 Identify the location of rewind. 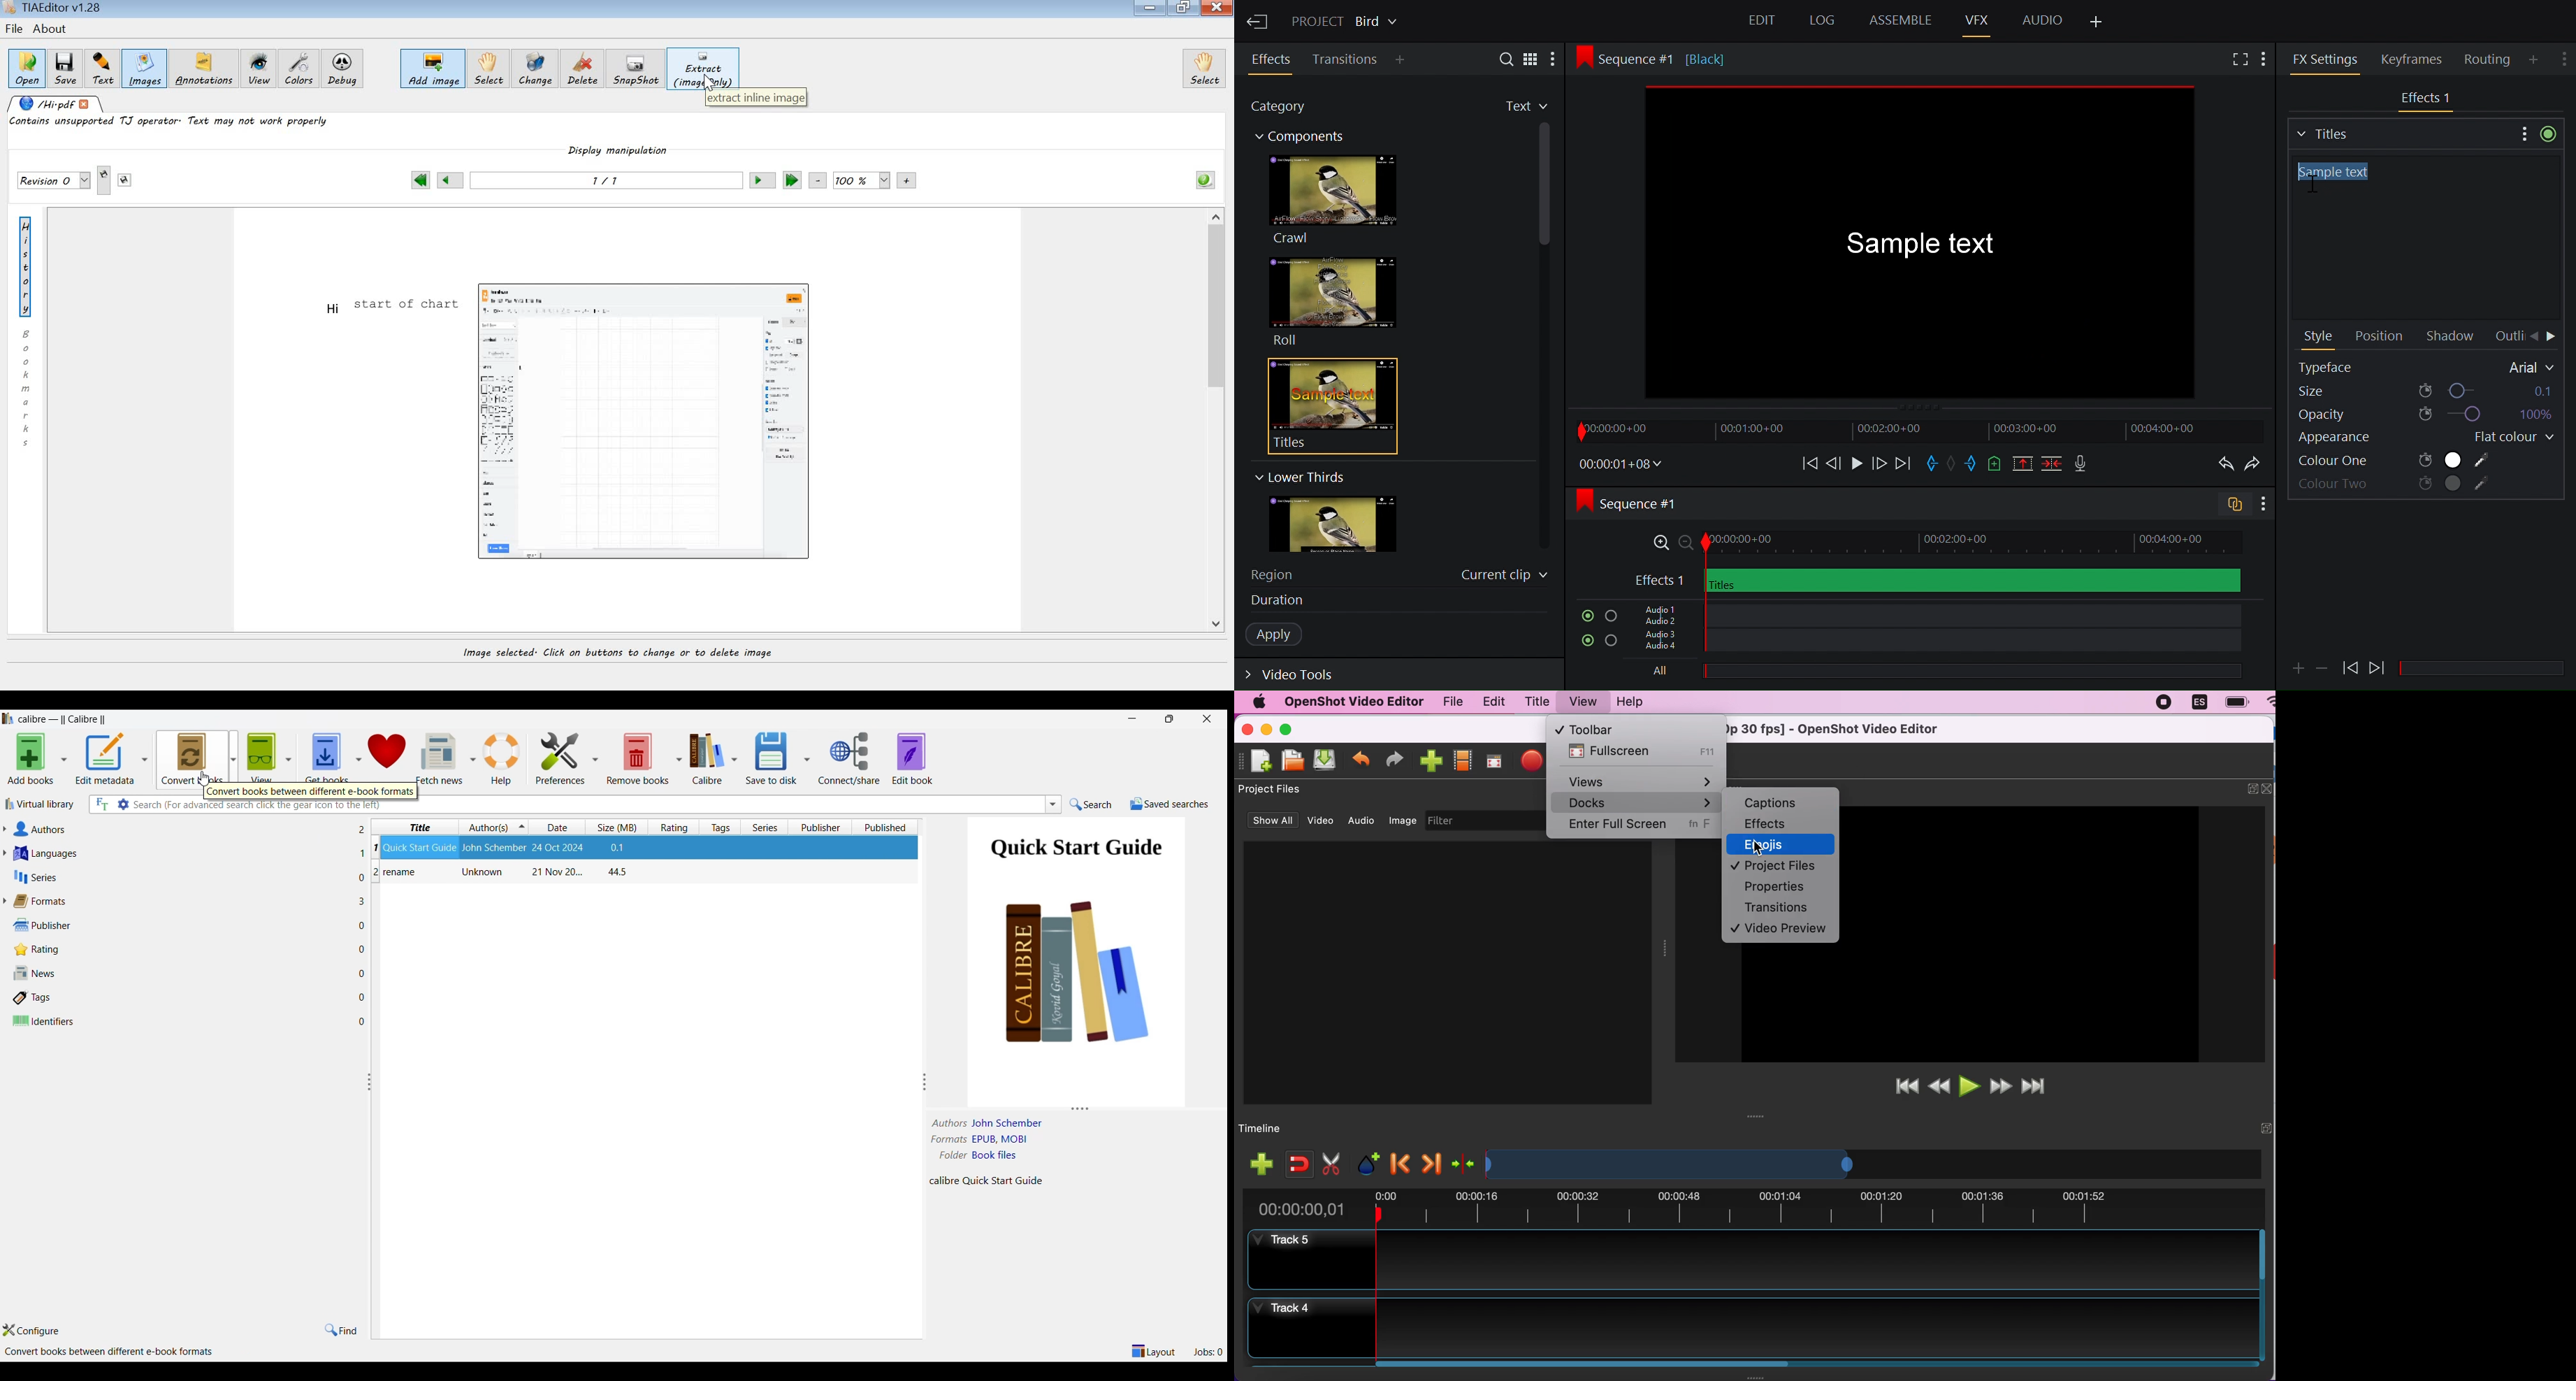
(1939, 1086).